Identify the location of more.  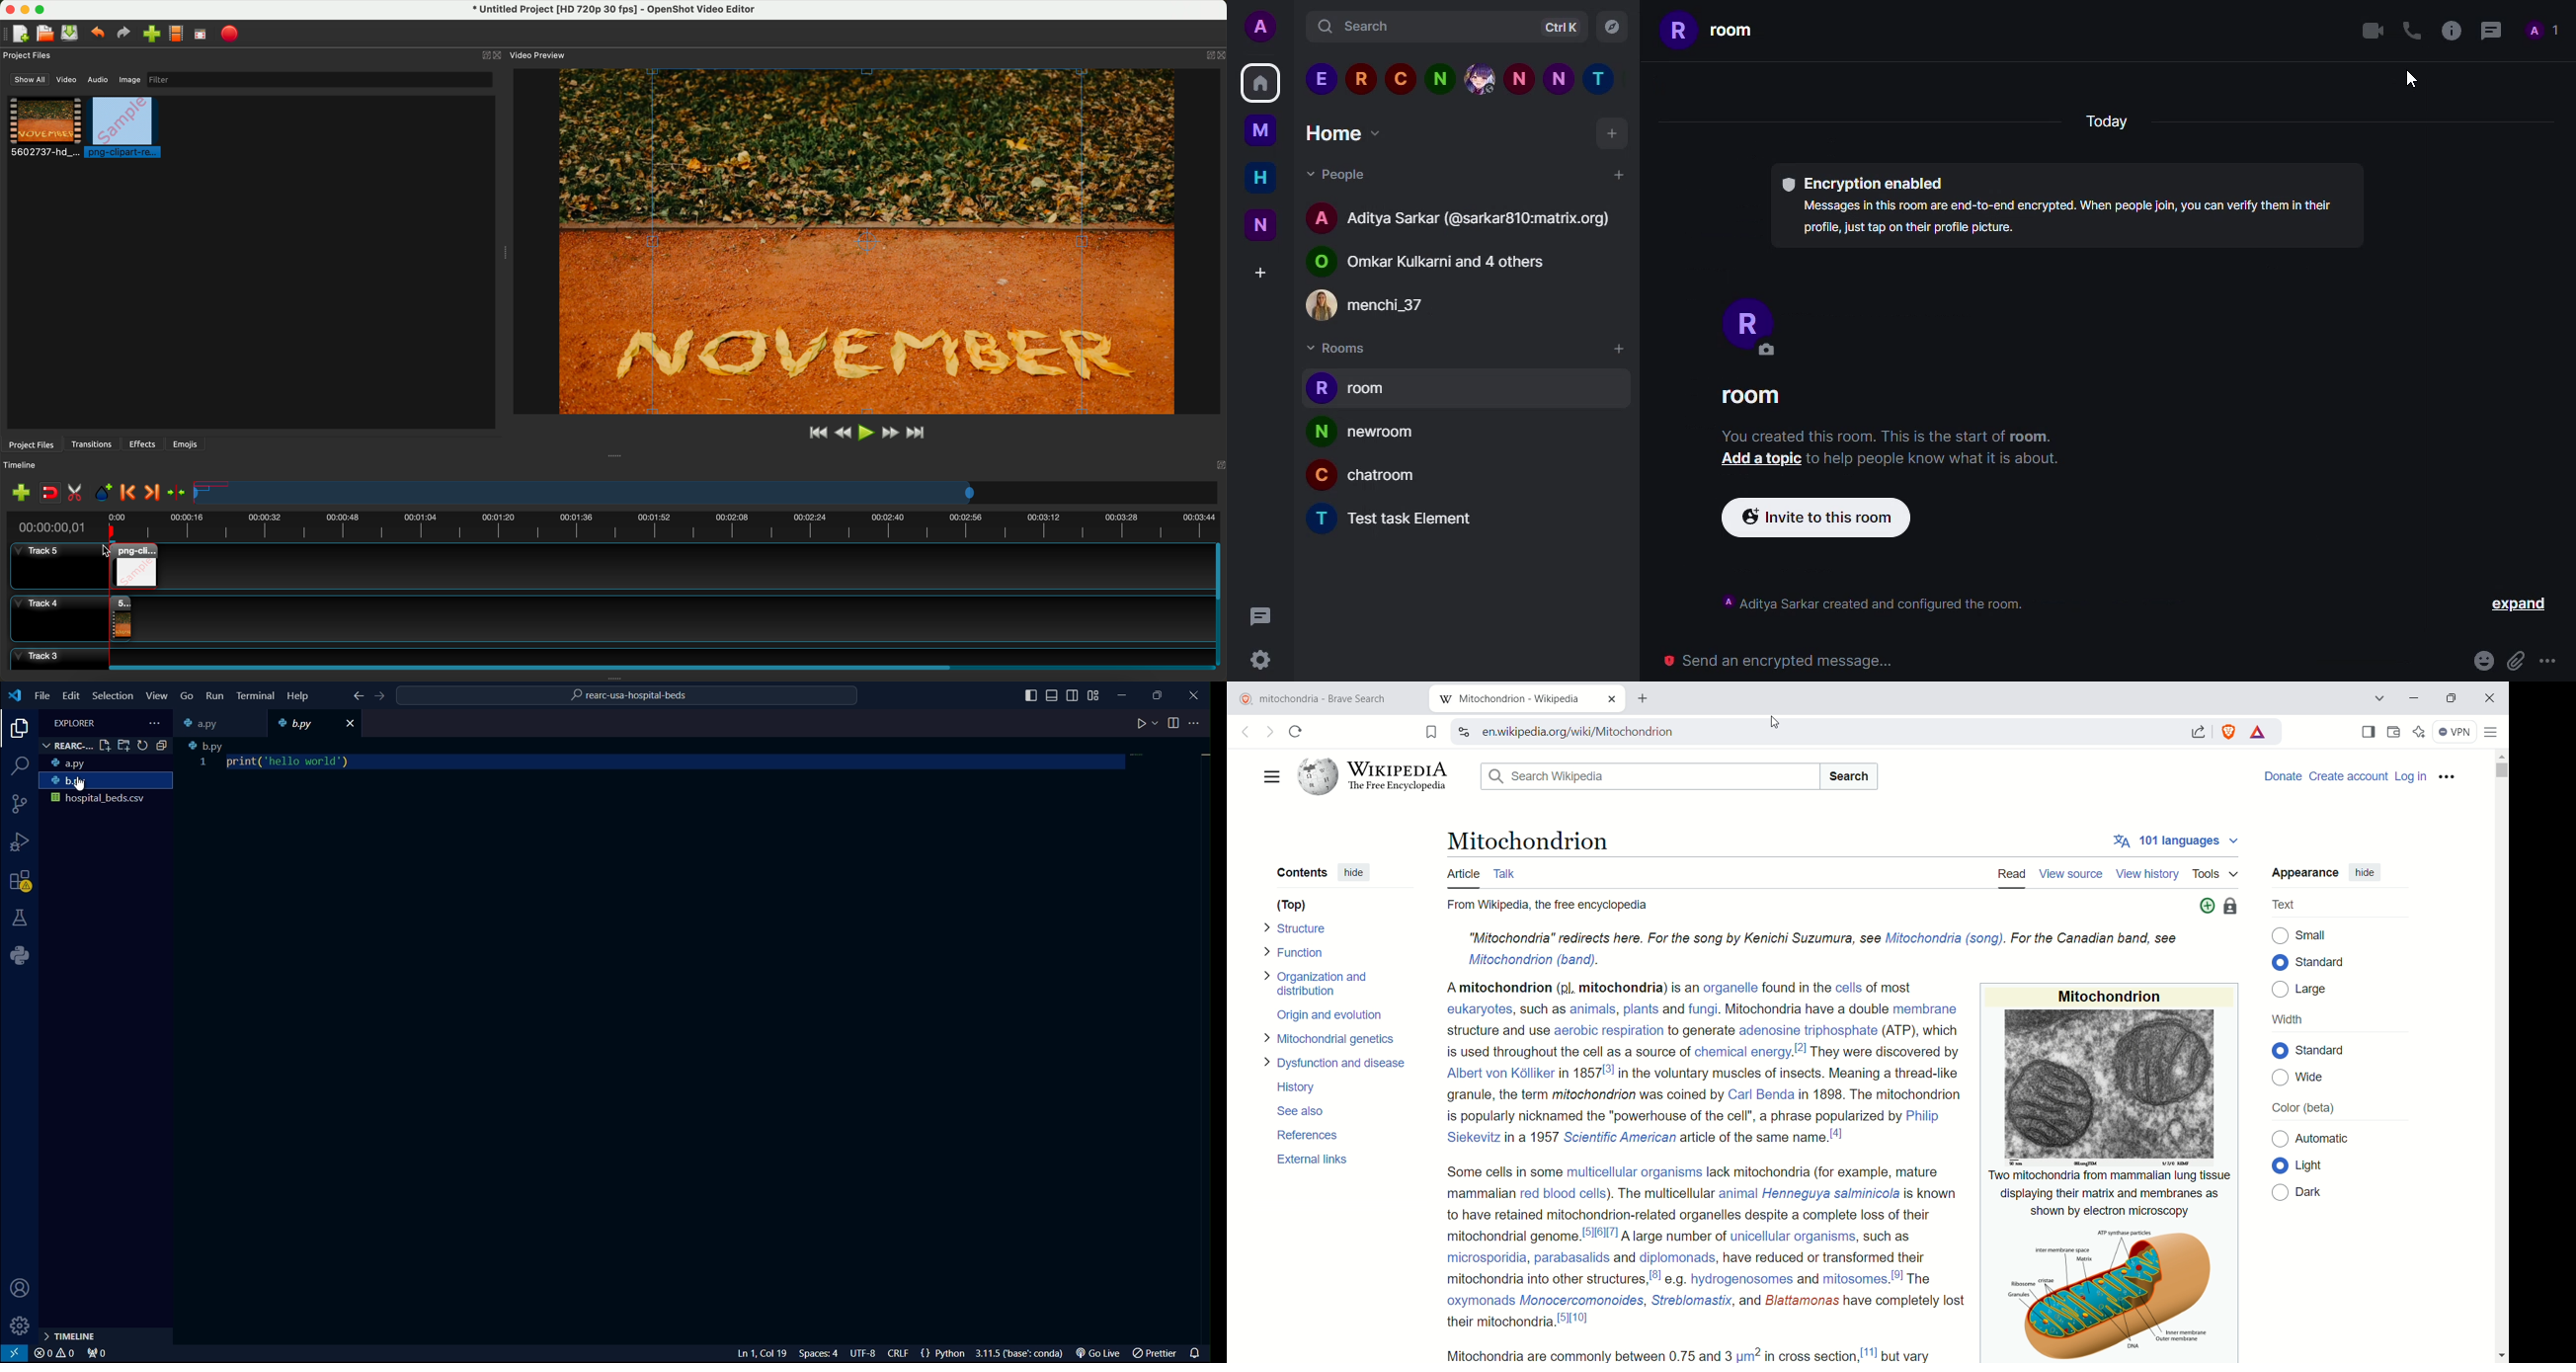
(2205, 907).